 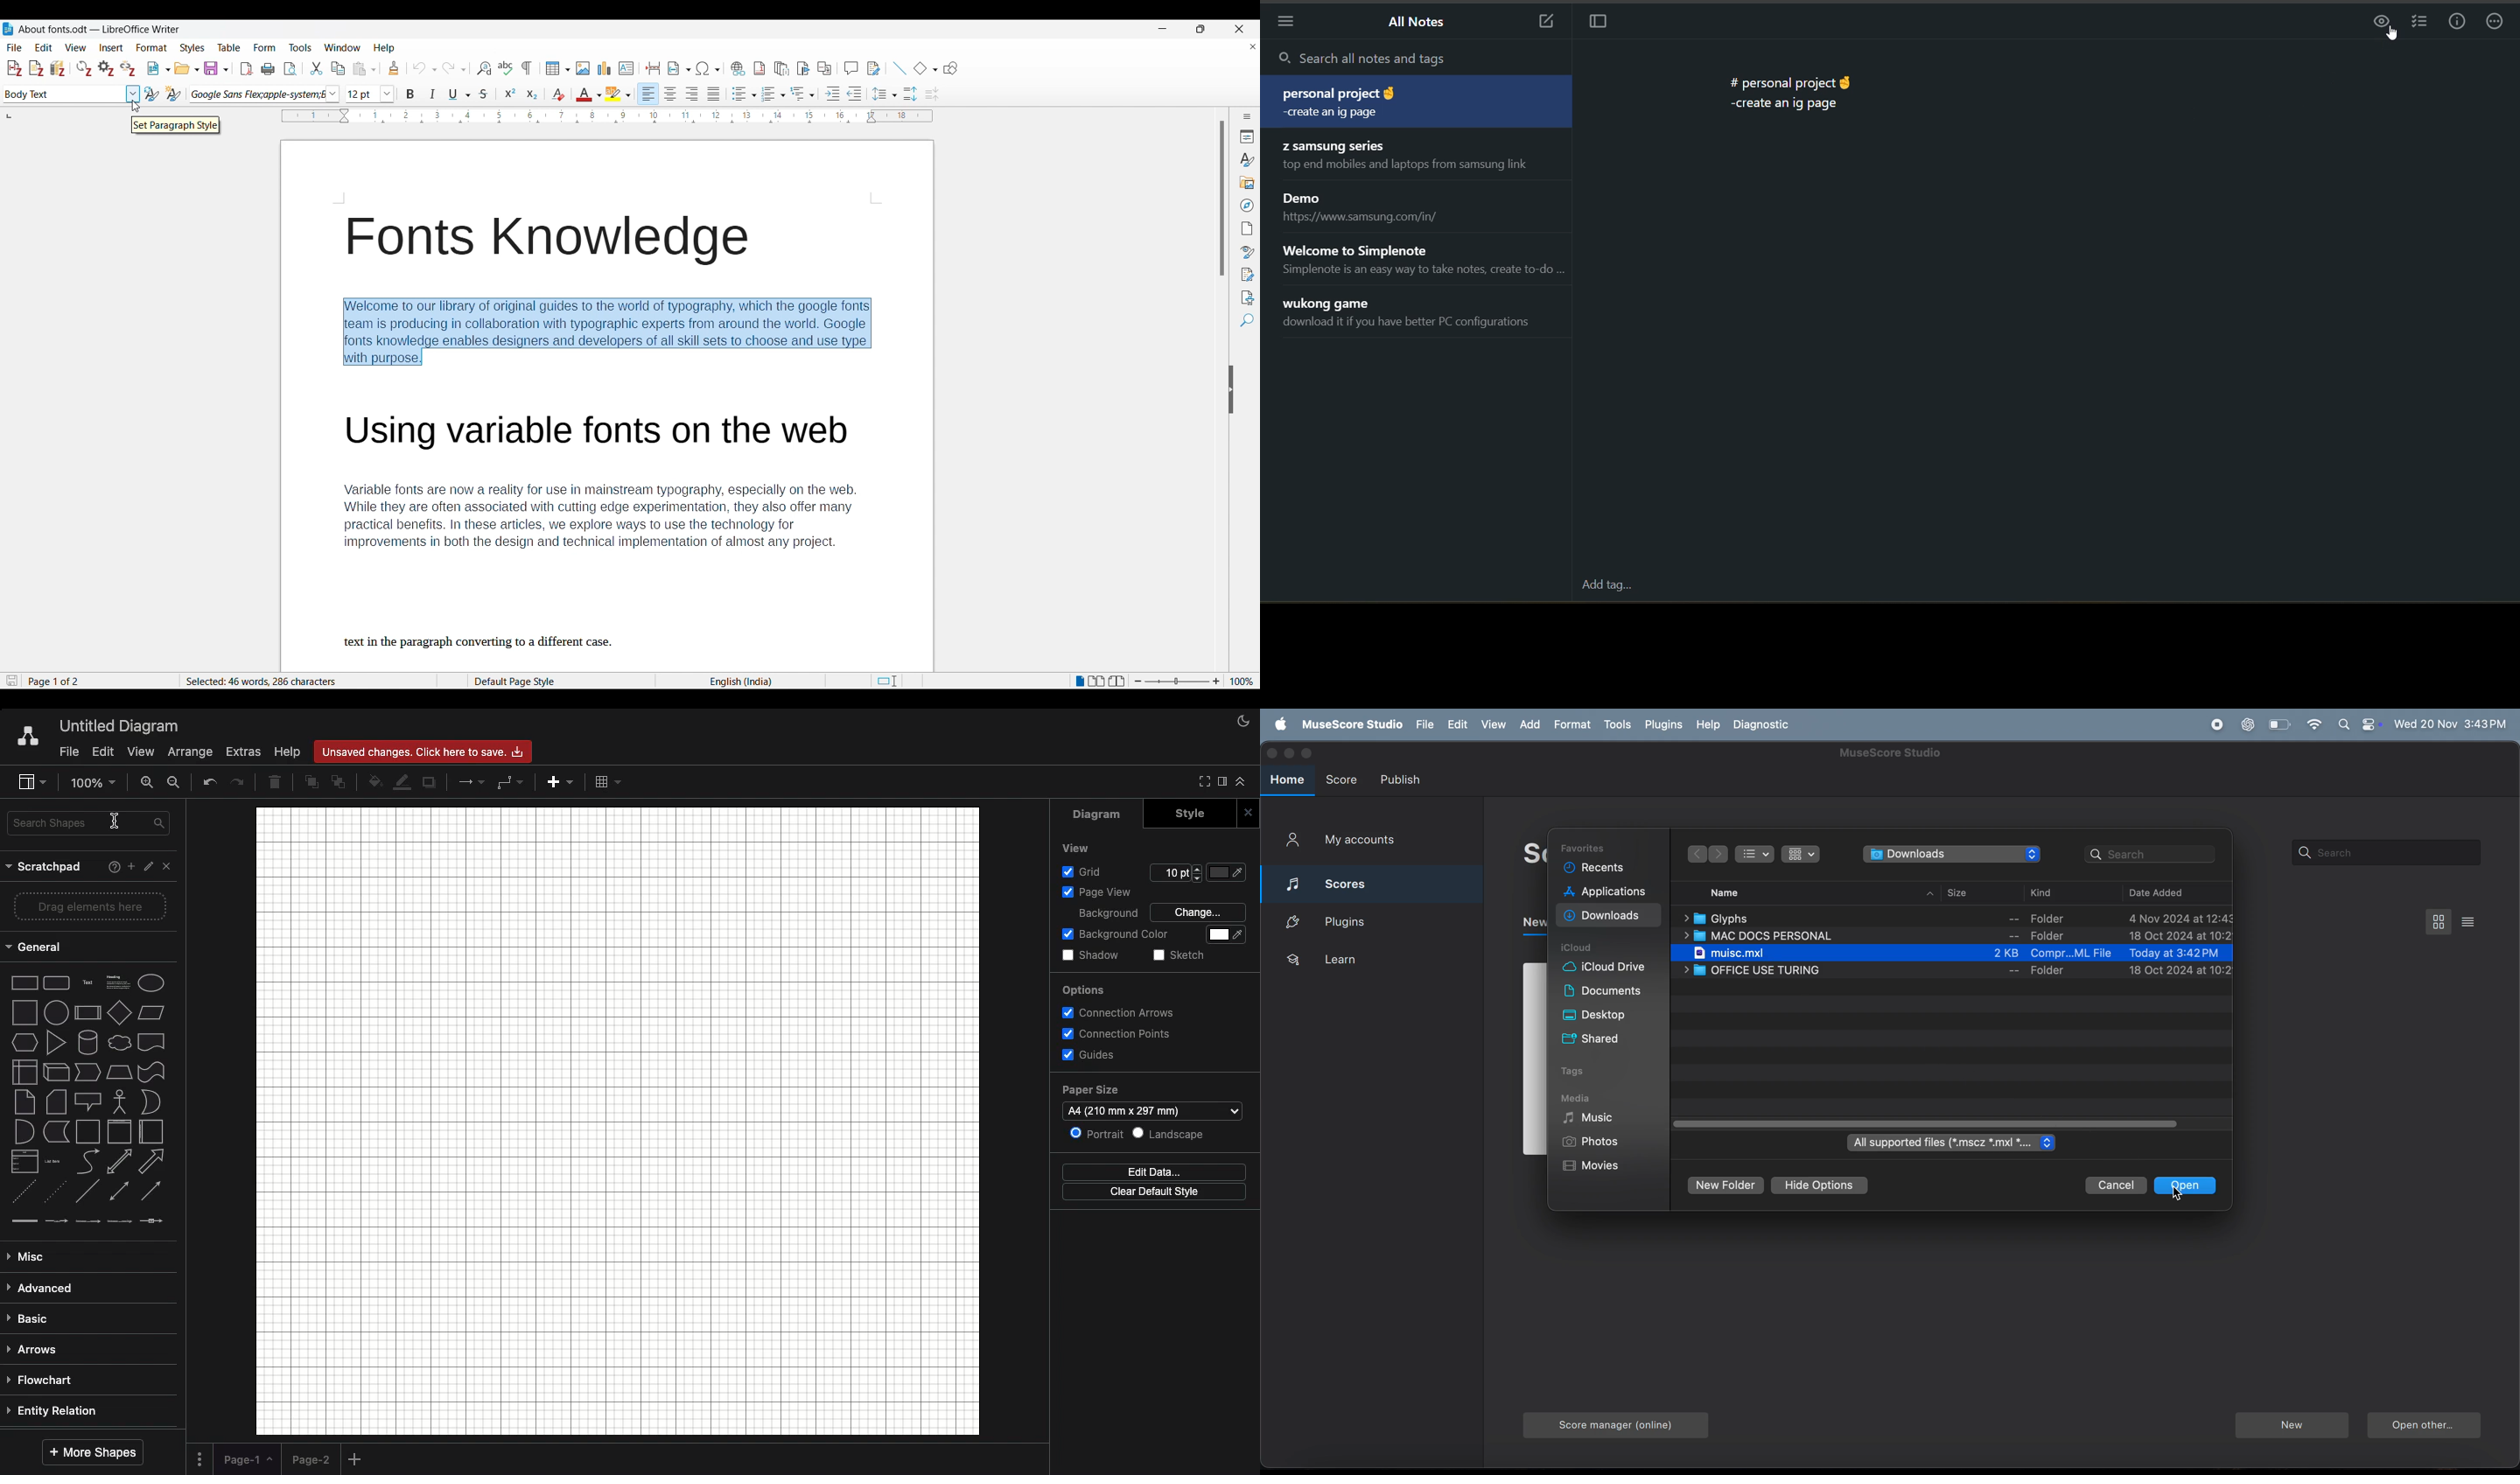 I want to click on record, so click(x=2217, y=725).